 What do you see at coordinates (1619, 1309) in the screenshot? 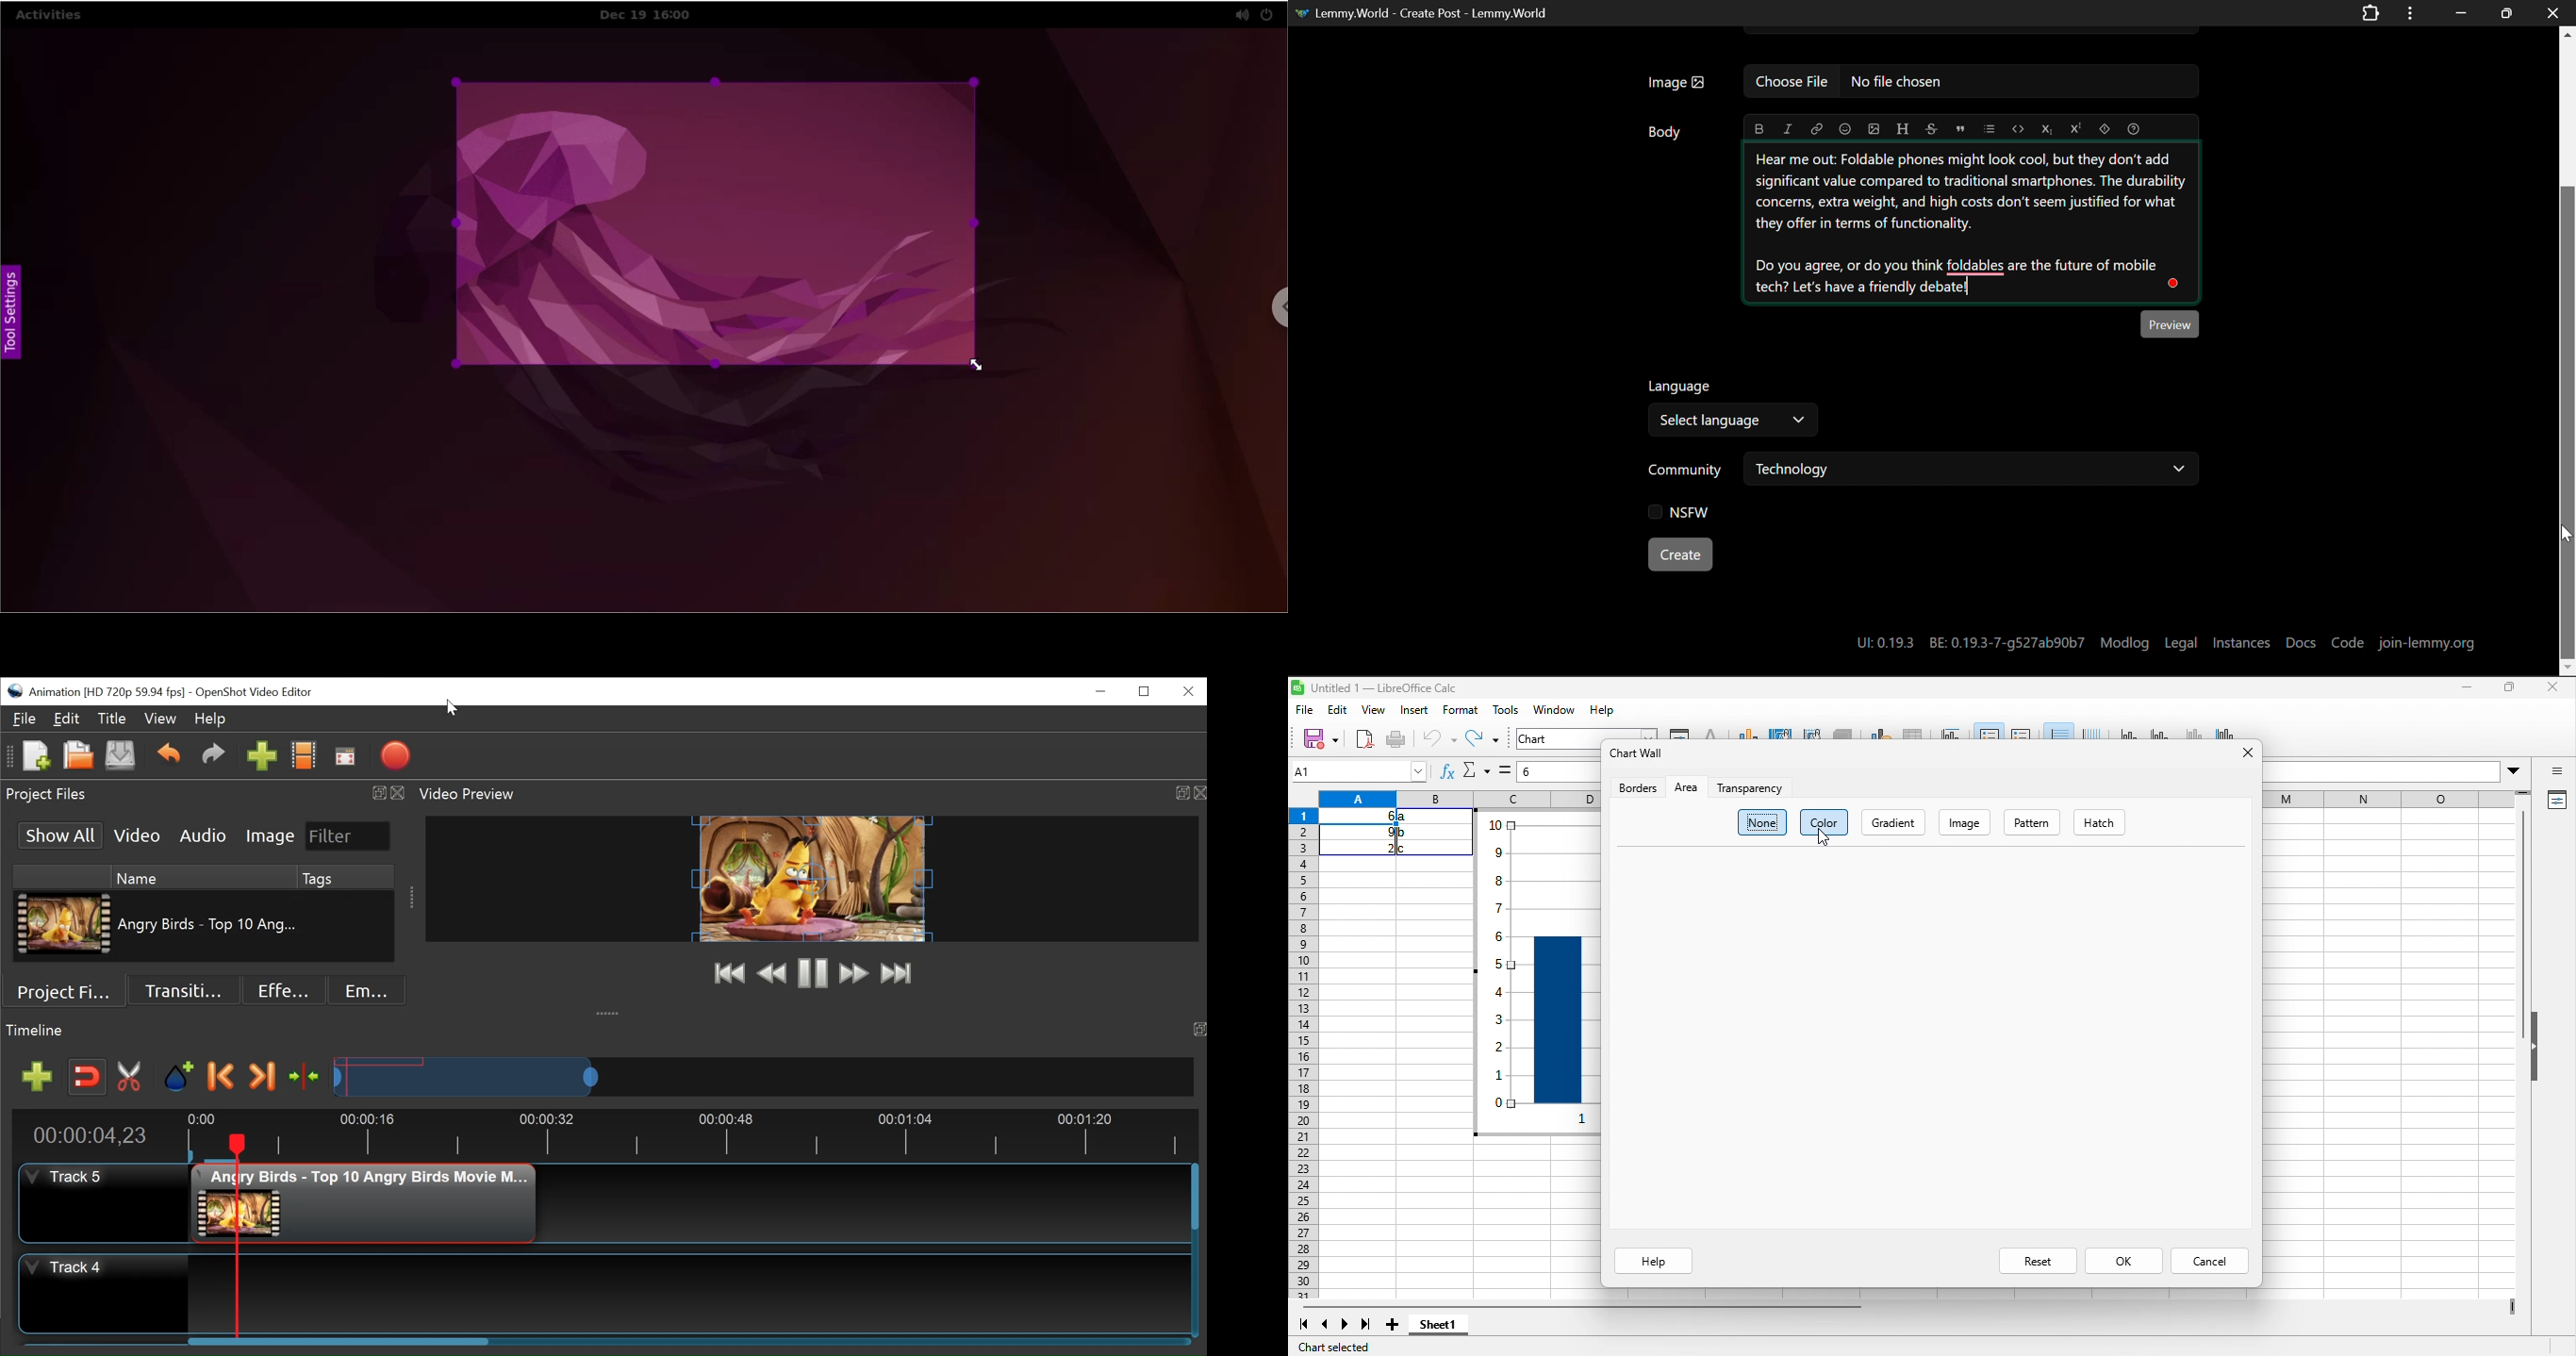
I see `horizontal scroll bar` at bounding box center [1619, 1309].